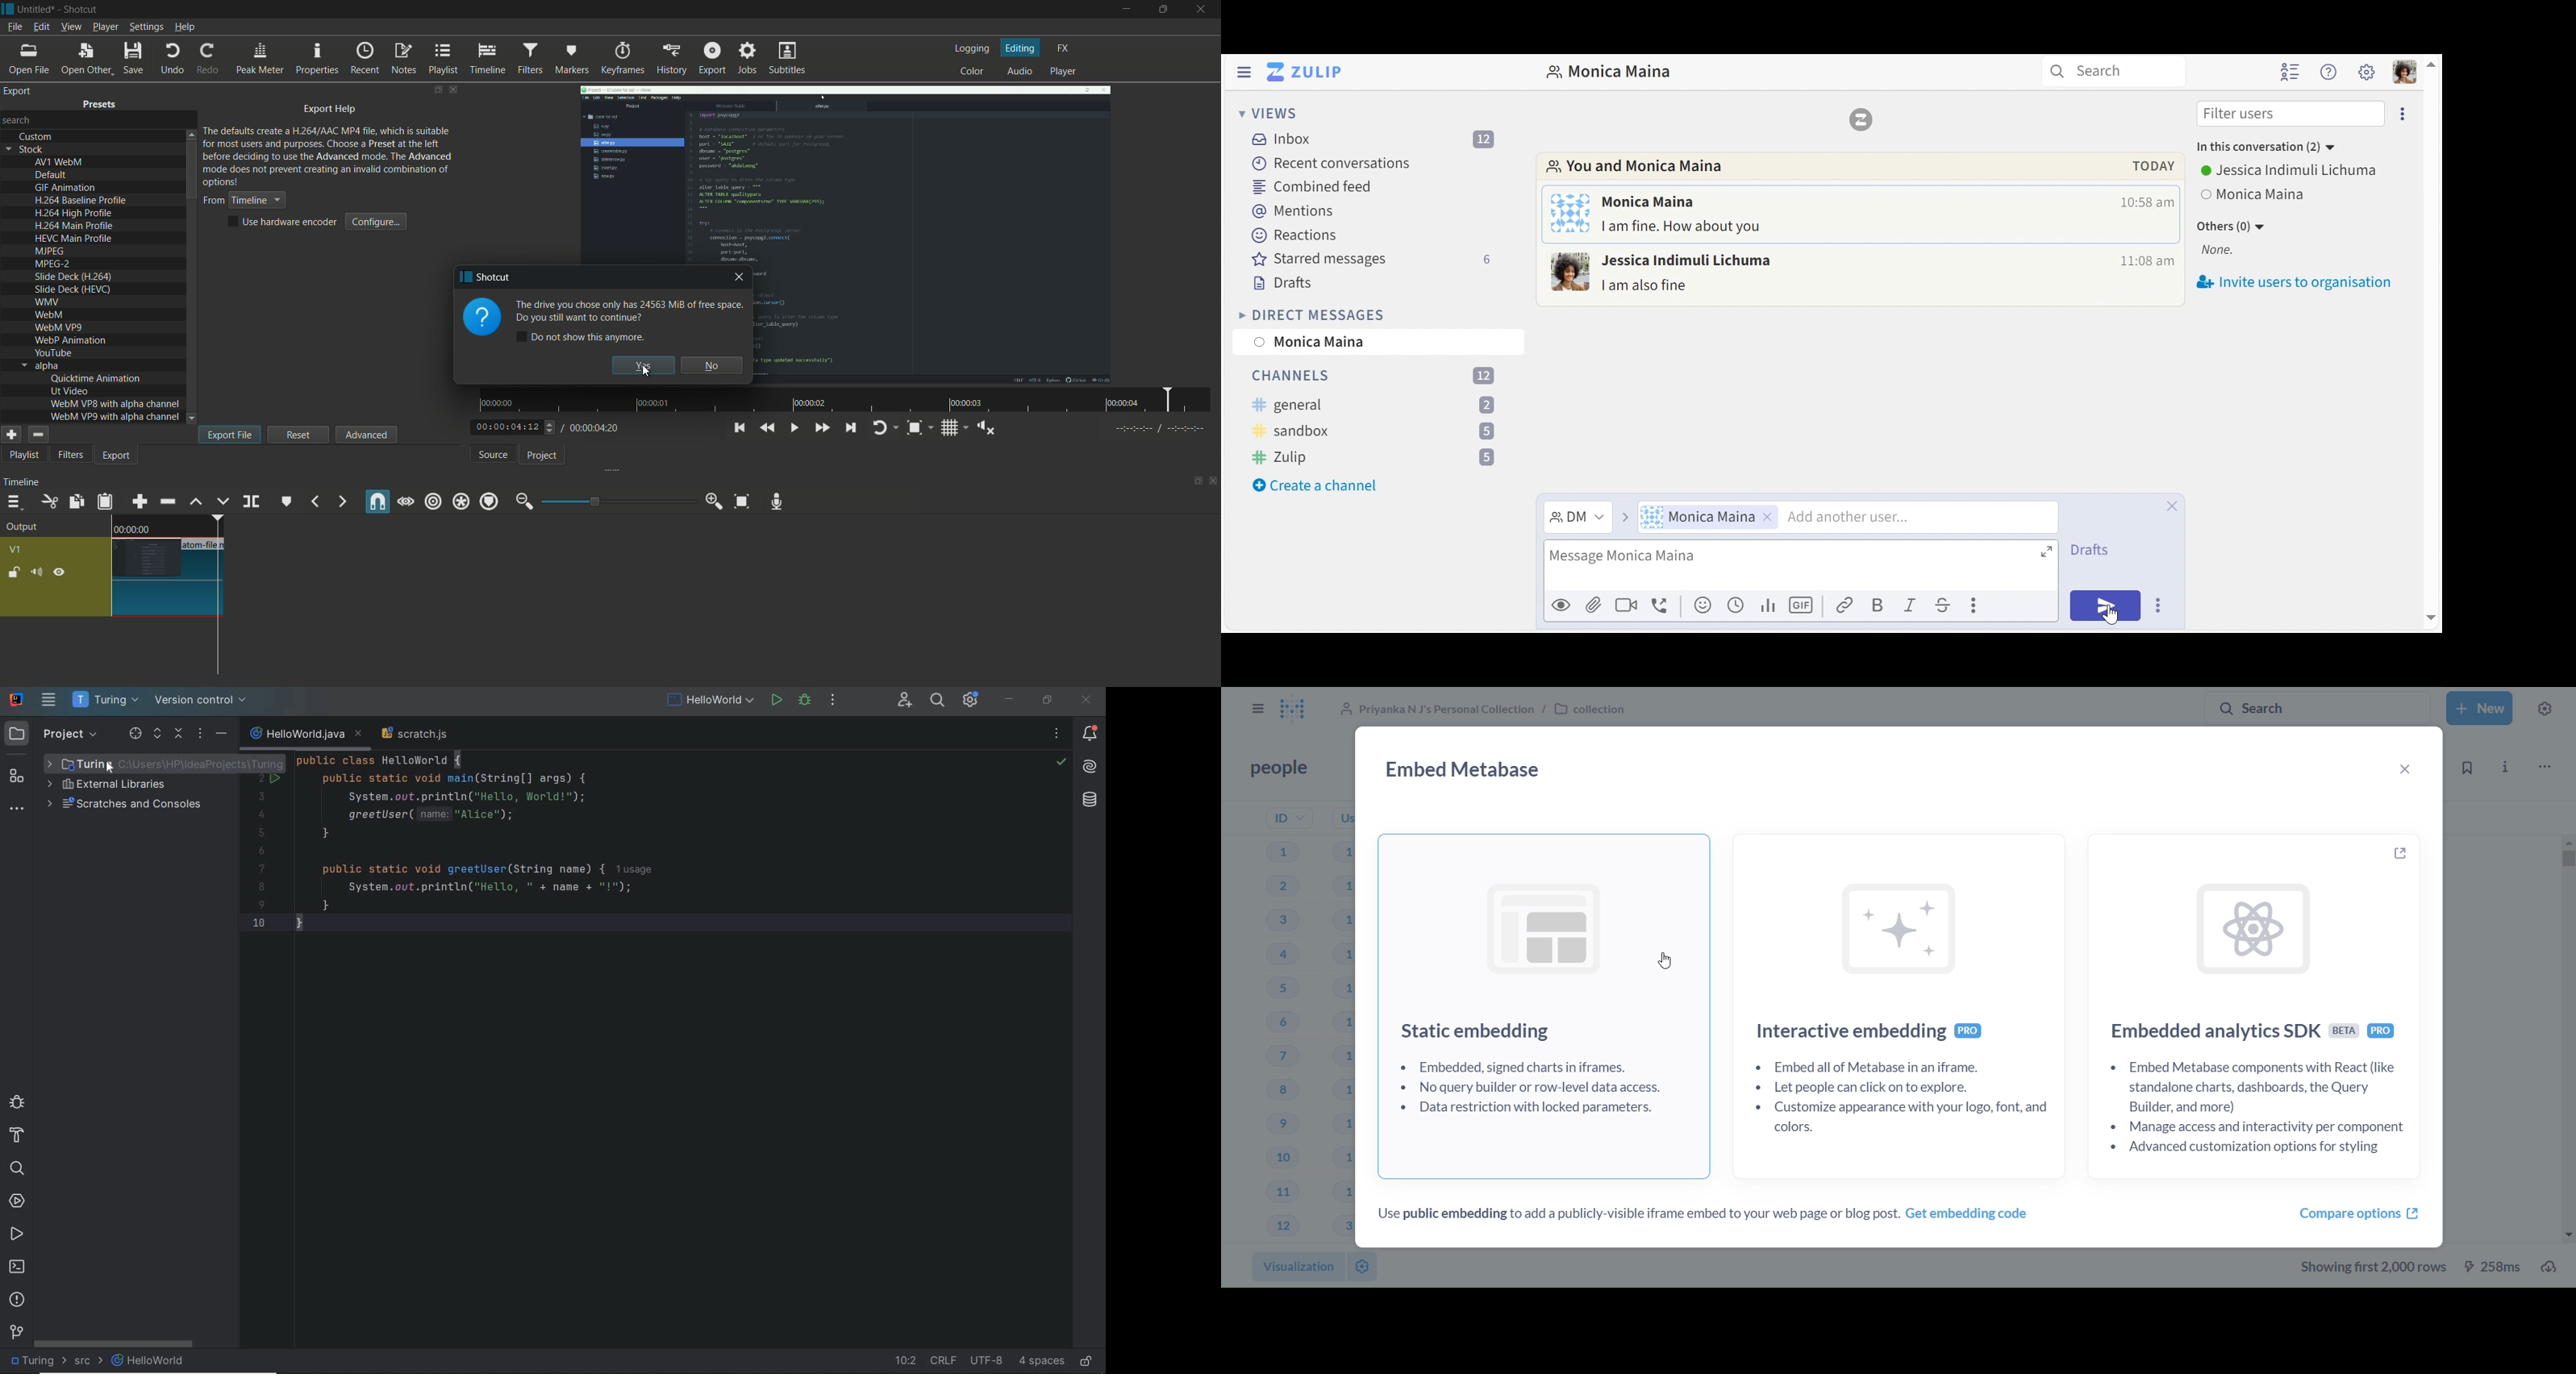 The height and width of the screenshot is (1400, 2576). What do you see at coordinates (2299, 284) in the screenshot?
I see `invite` at bounding box center [2299, 284].